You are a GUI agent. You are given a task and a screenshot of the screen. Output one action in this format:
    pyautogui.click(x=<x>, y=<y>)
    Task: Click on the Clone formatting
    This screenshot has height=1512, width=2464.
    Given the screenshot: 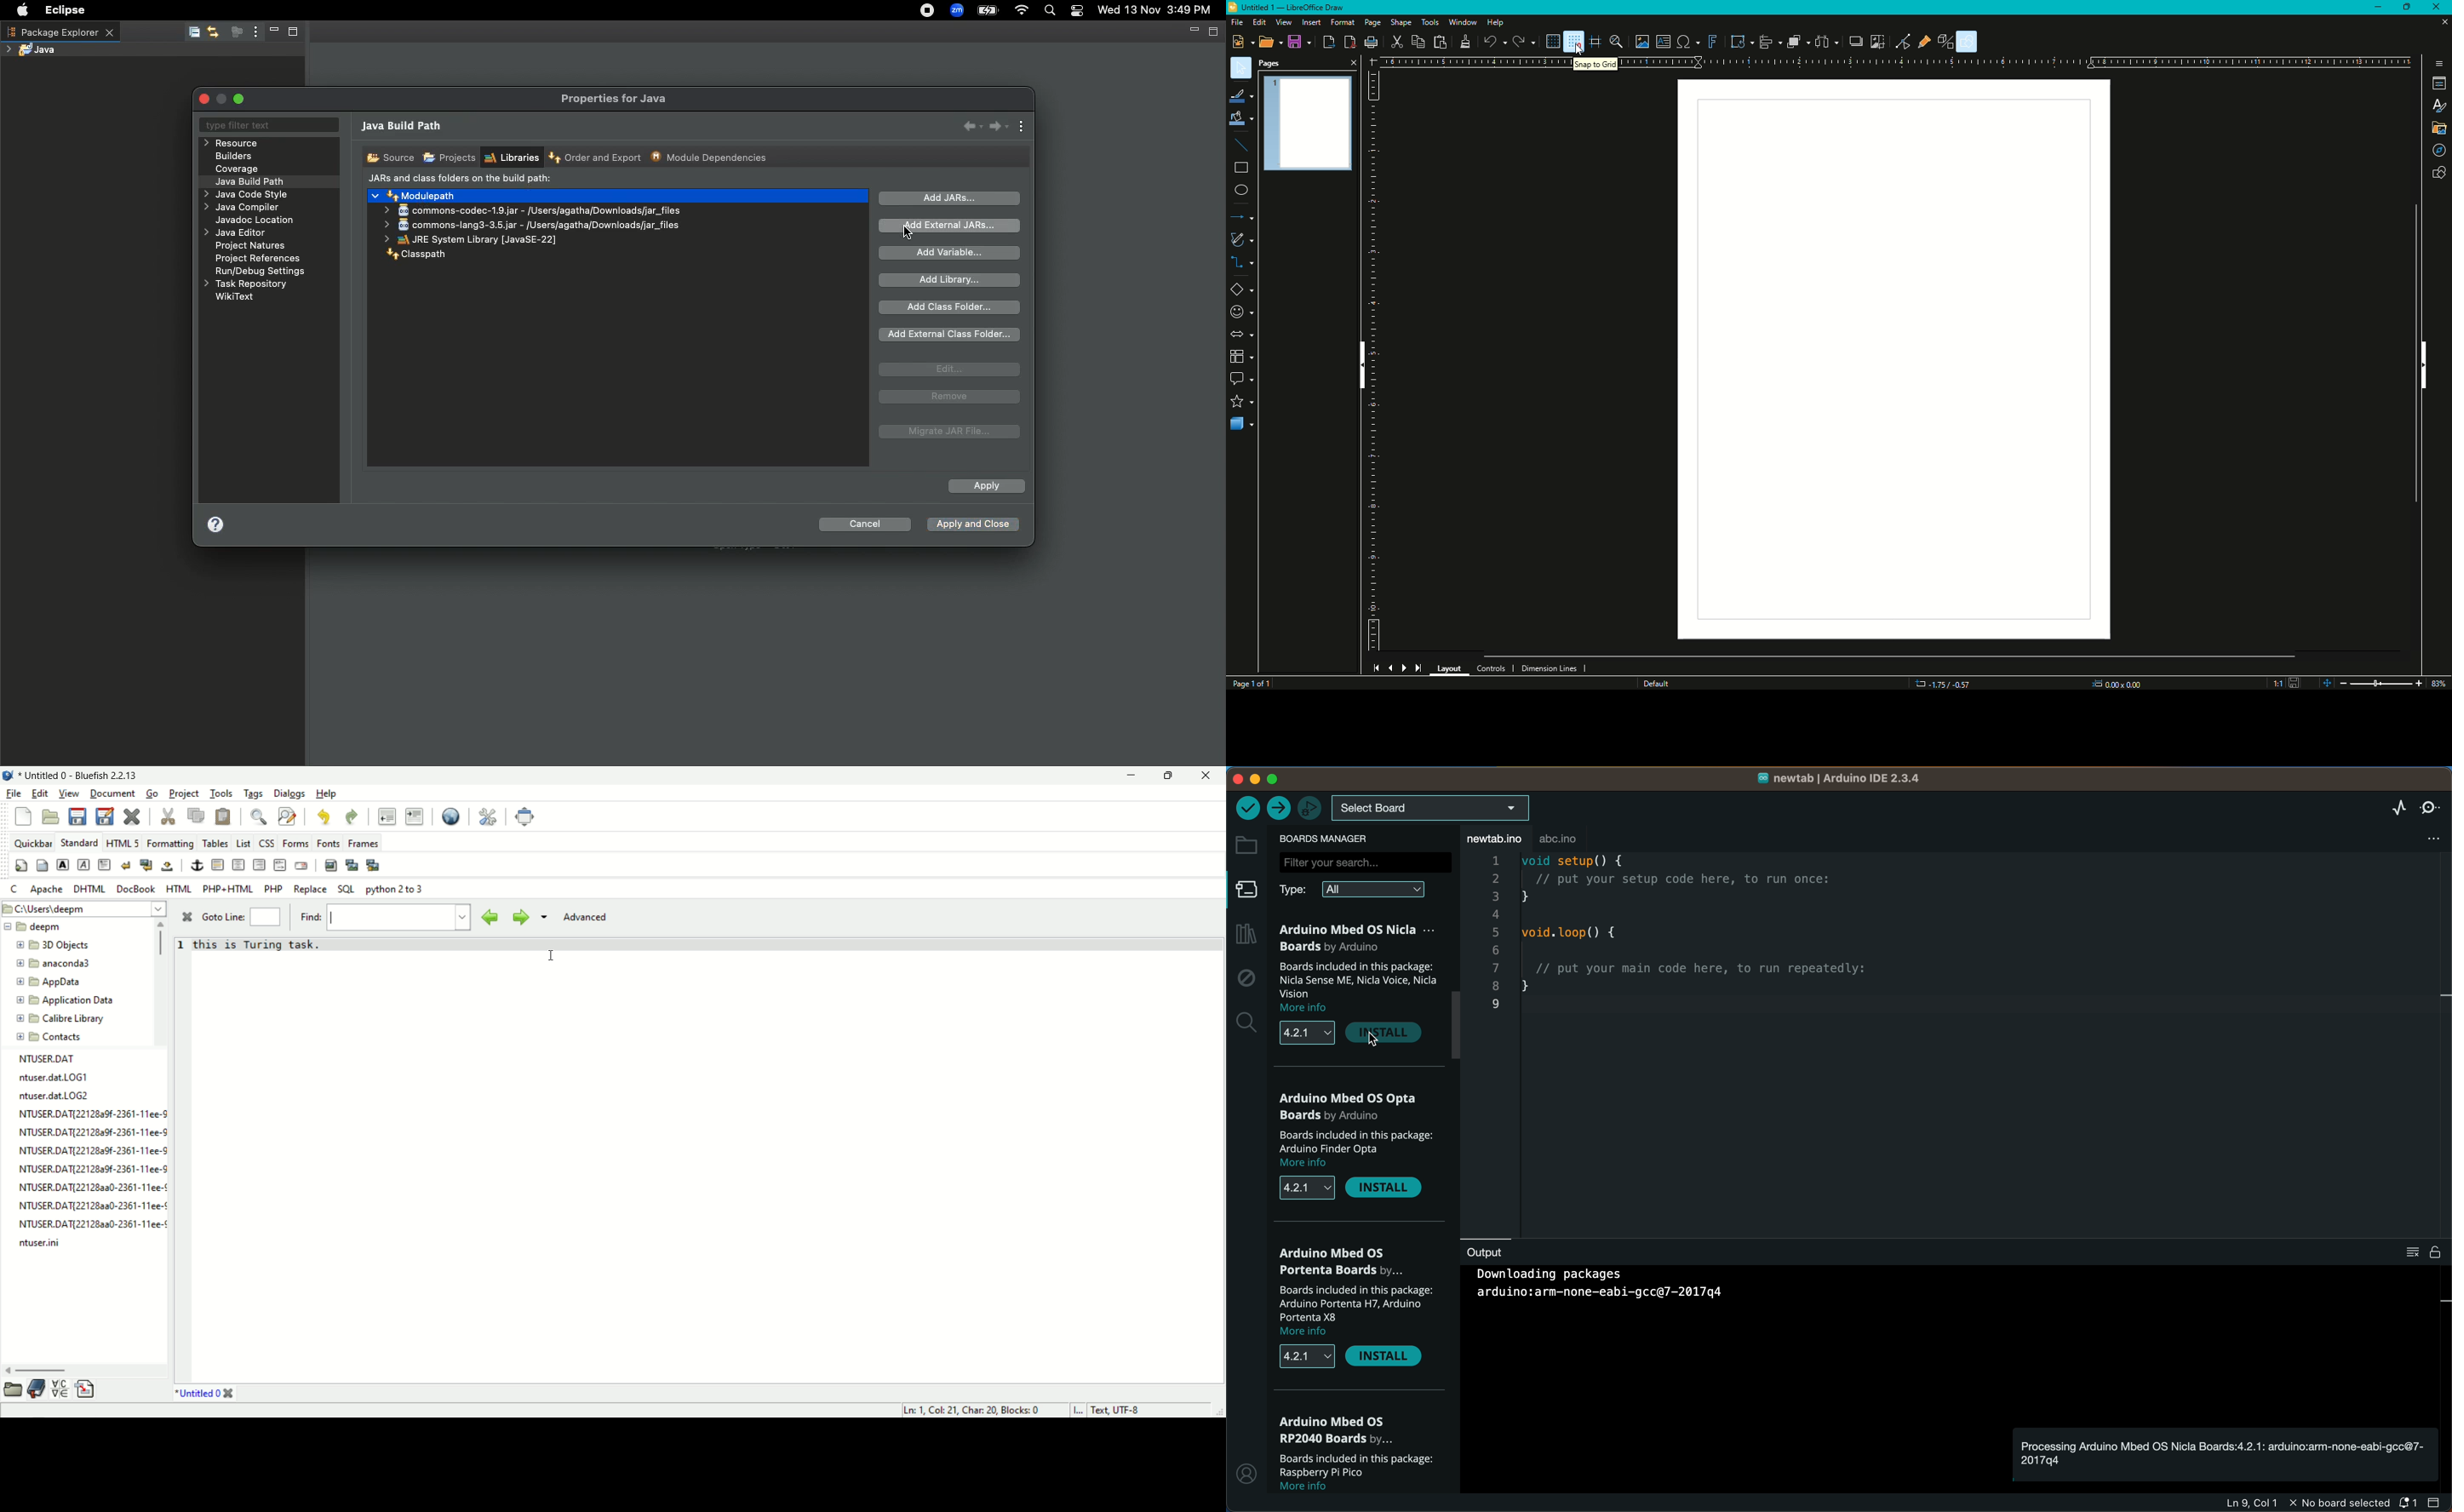 What is the action you would take?
    pyautogui.click(x=1465, y=41)
    